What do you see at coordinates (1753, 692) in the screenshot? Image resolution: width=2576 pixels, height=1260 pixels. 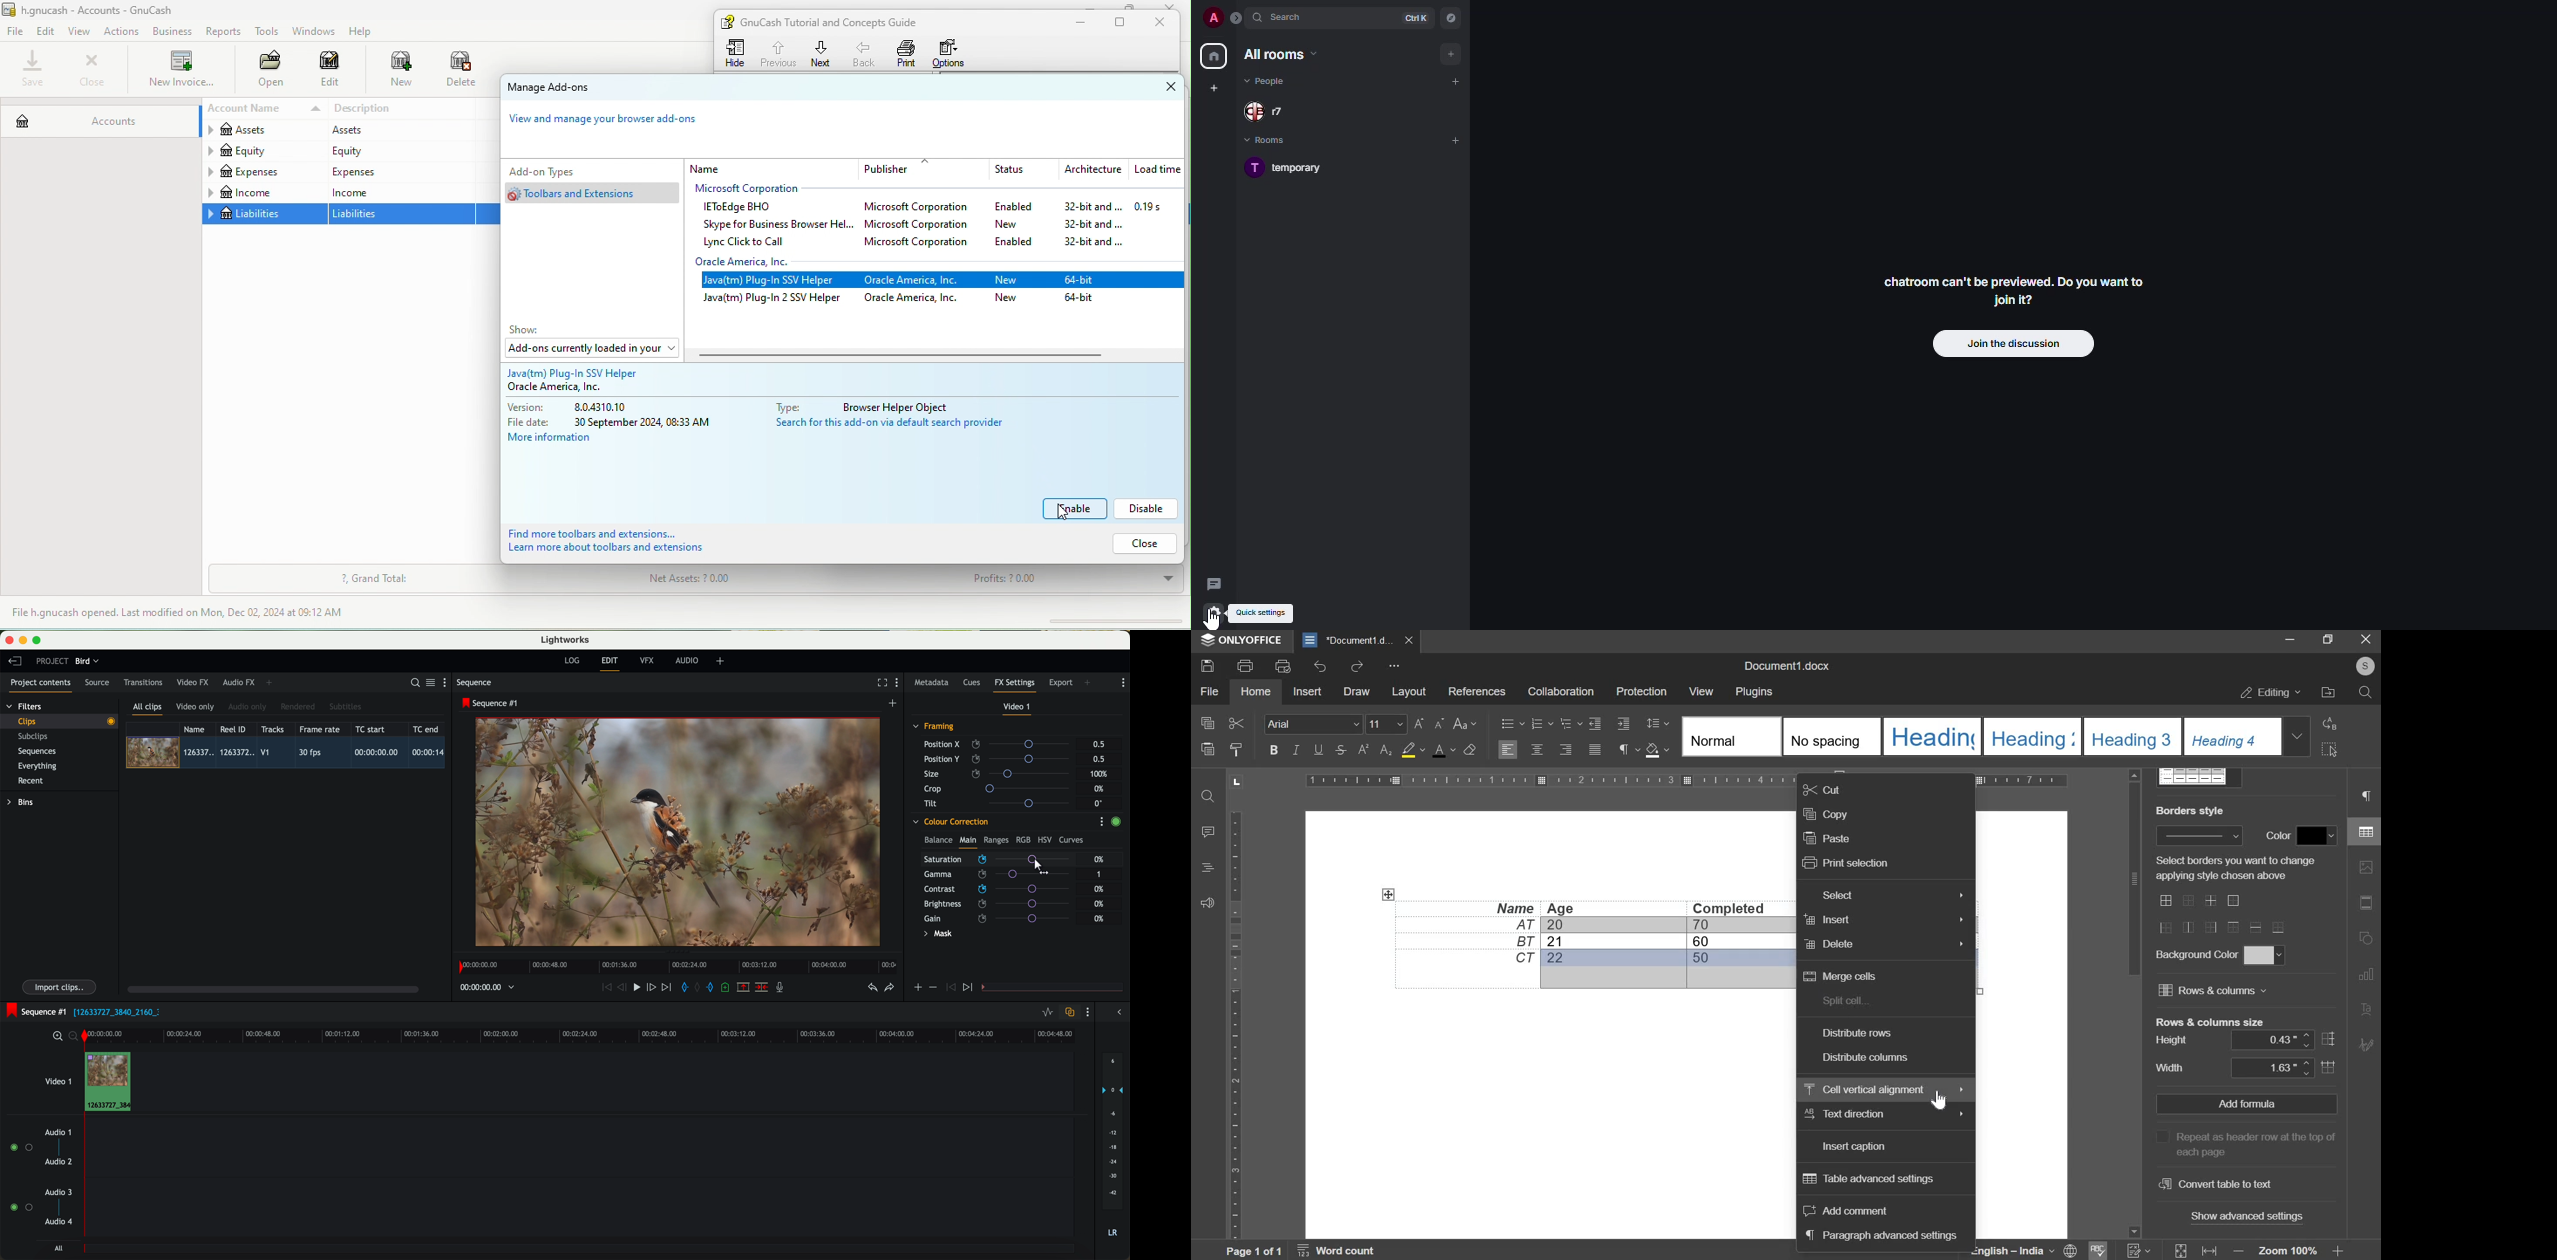 I see `plugins` at bounding box center [1753, 692].